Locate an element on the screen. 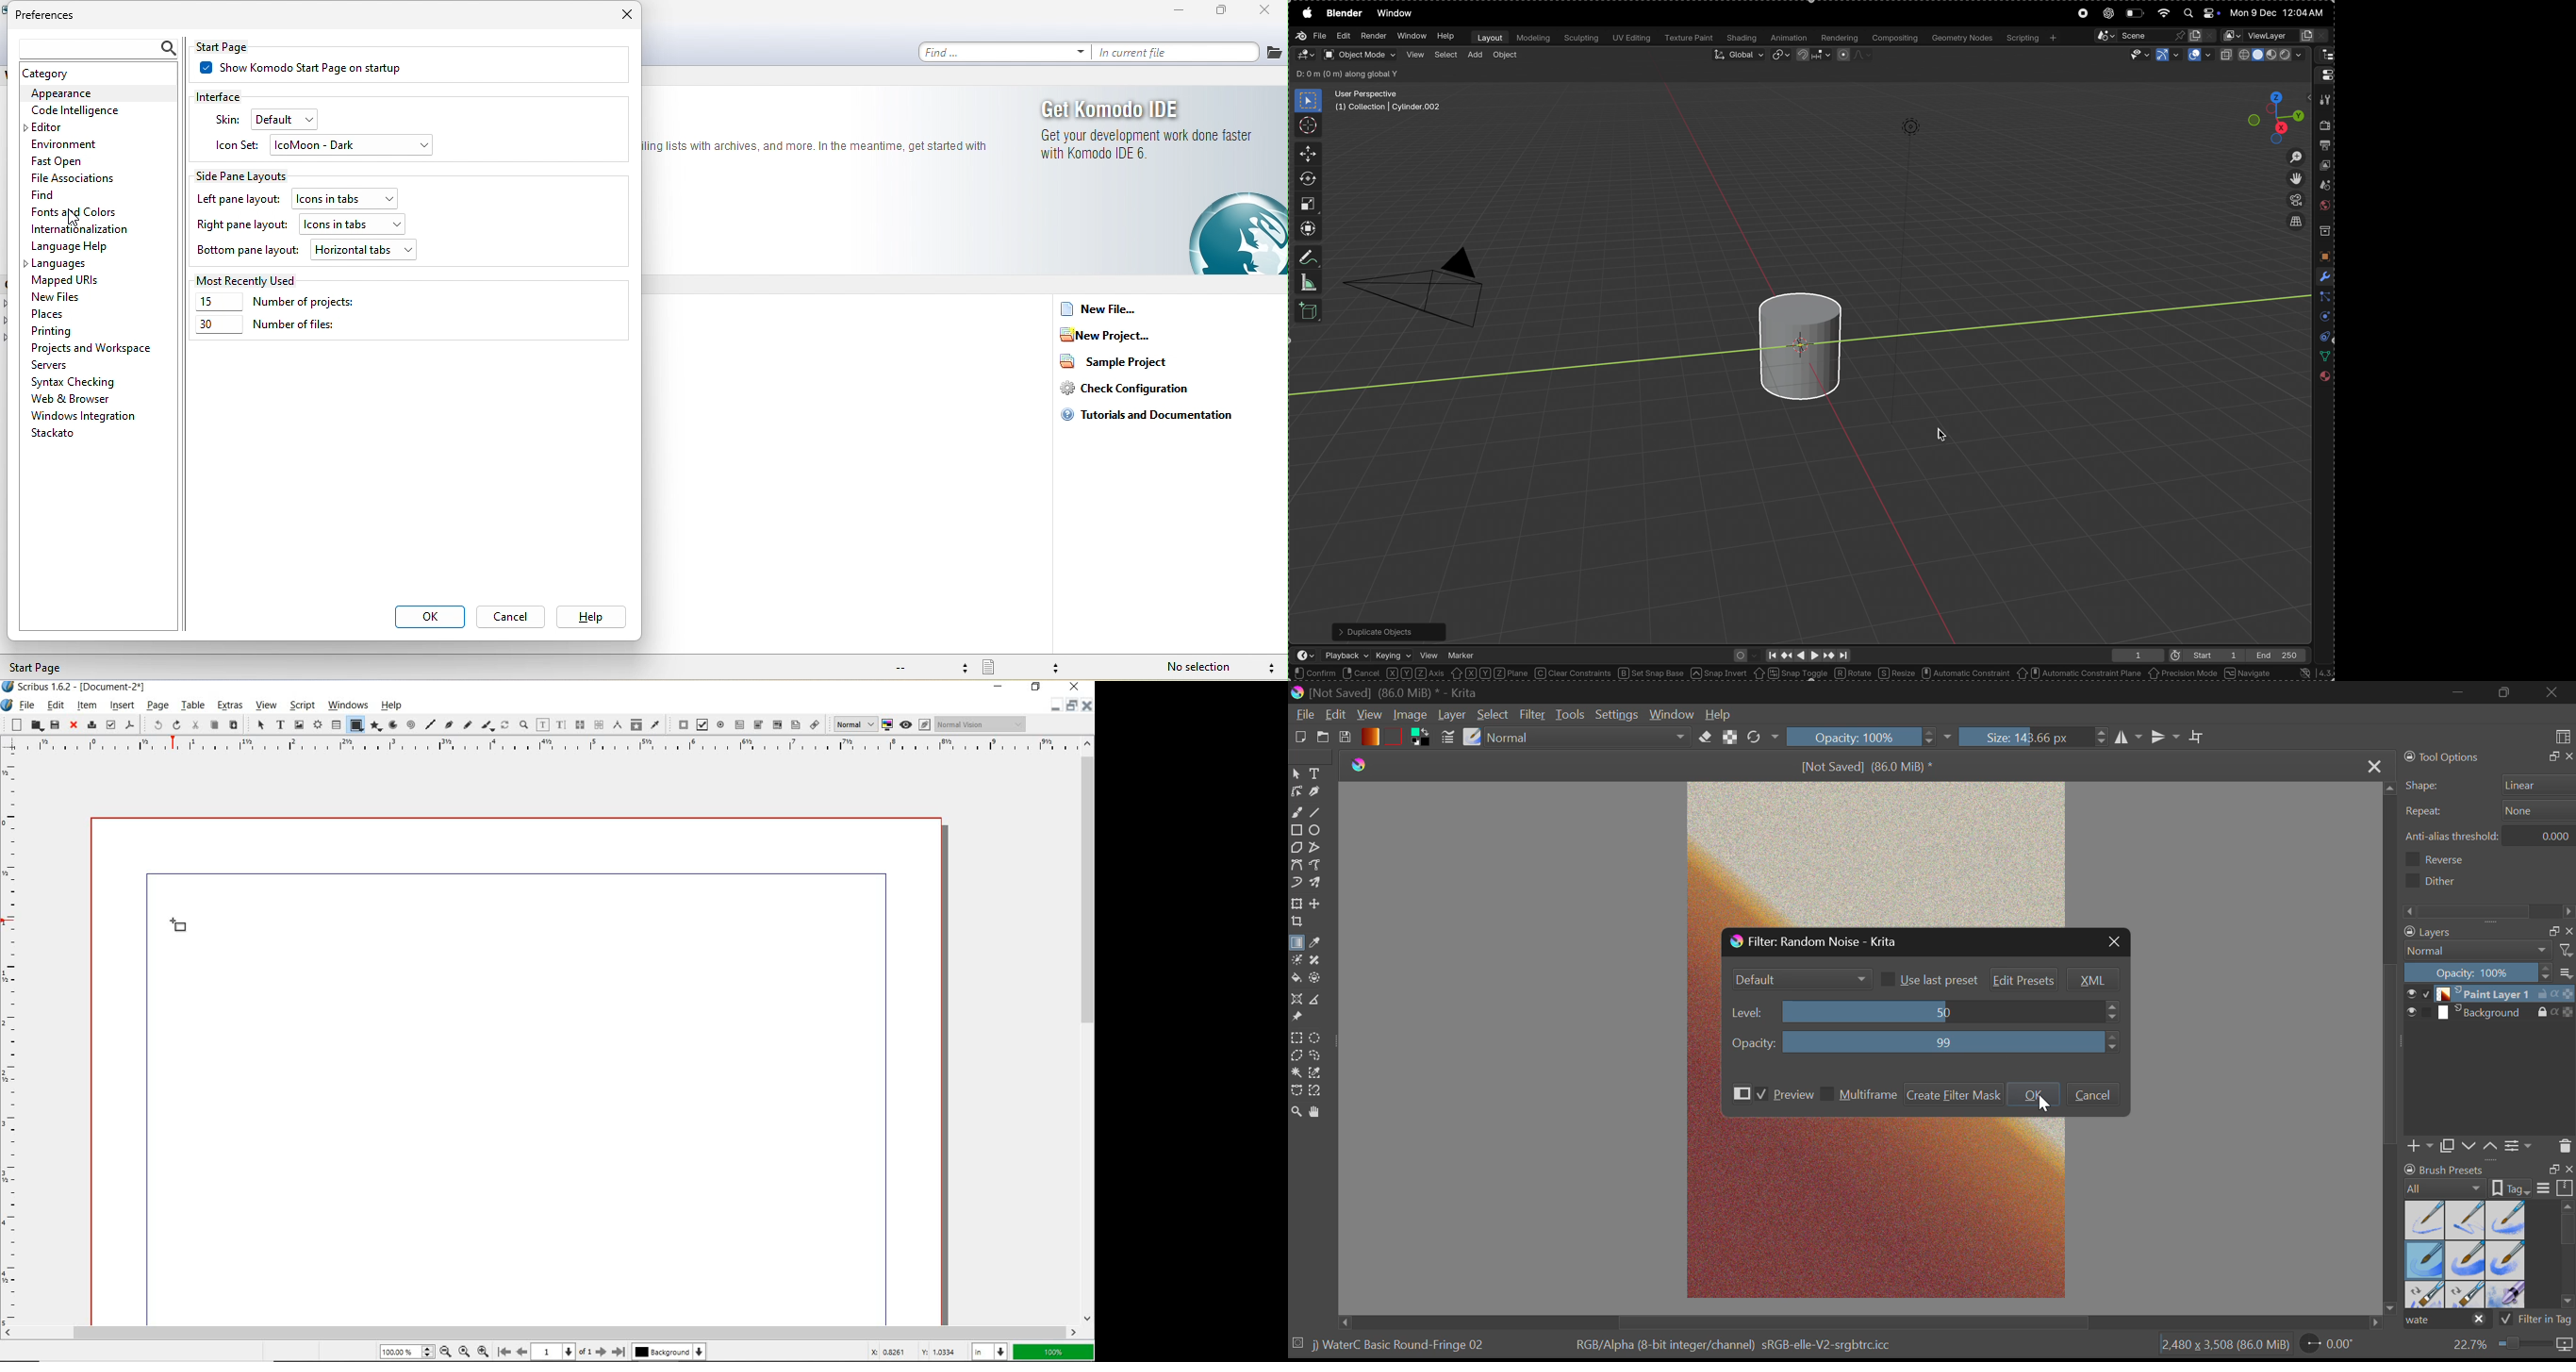 The image size is (2576, 1372). snap toggle is located at coordinates (1790, 673).